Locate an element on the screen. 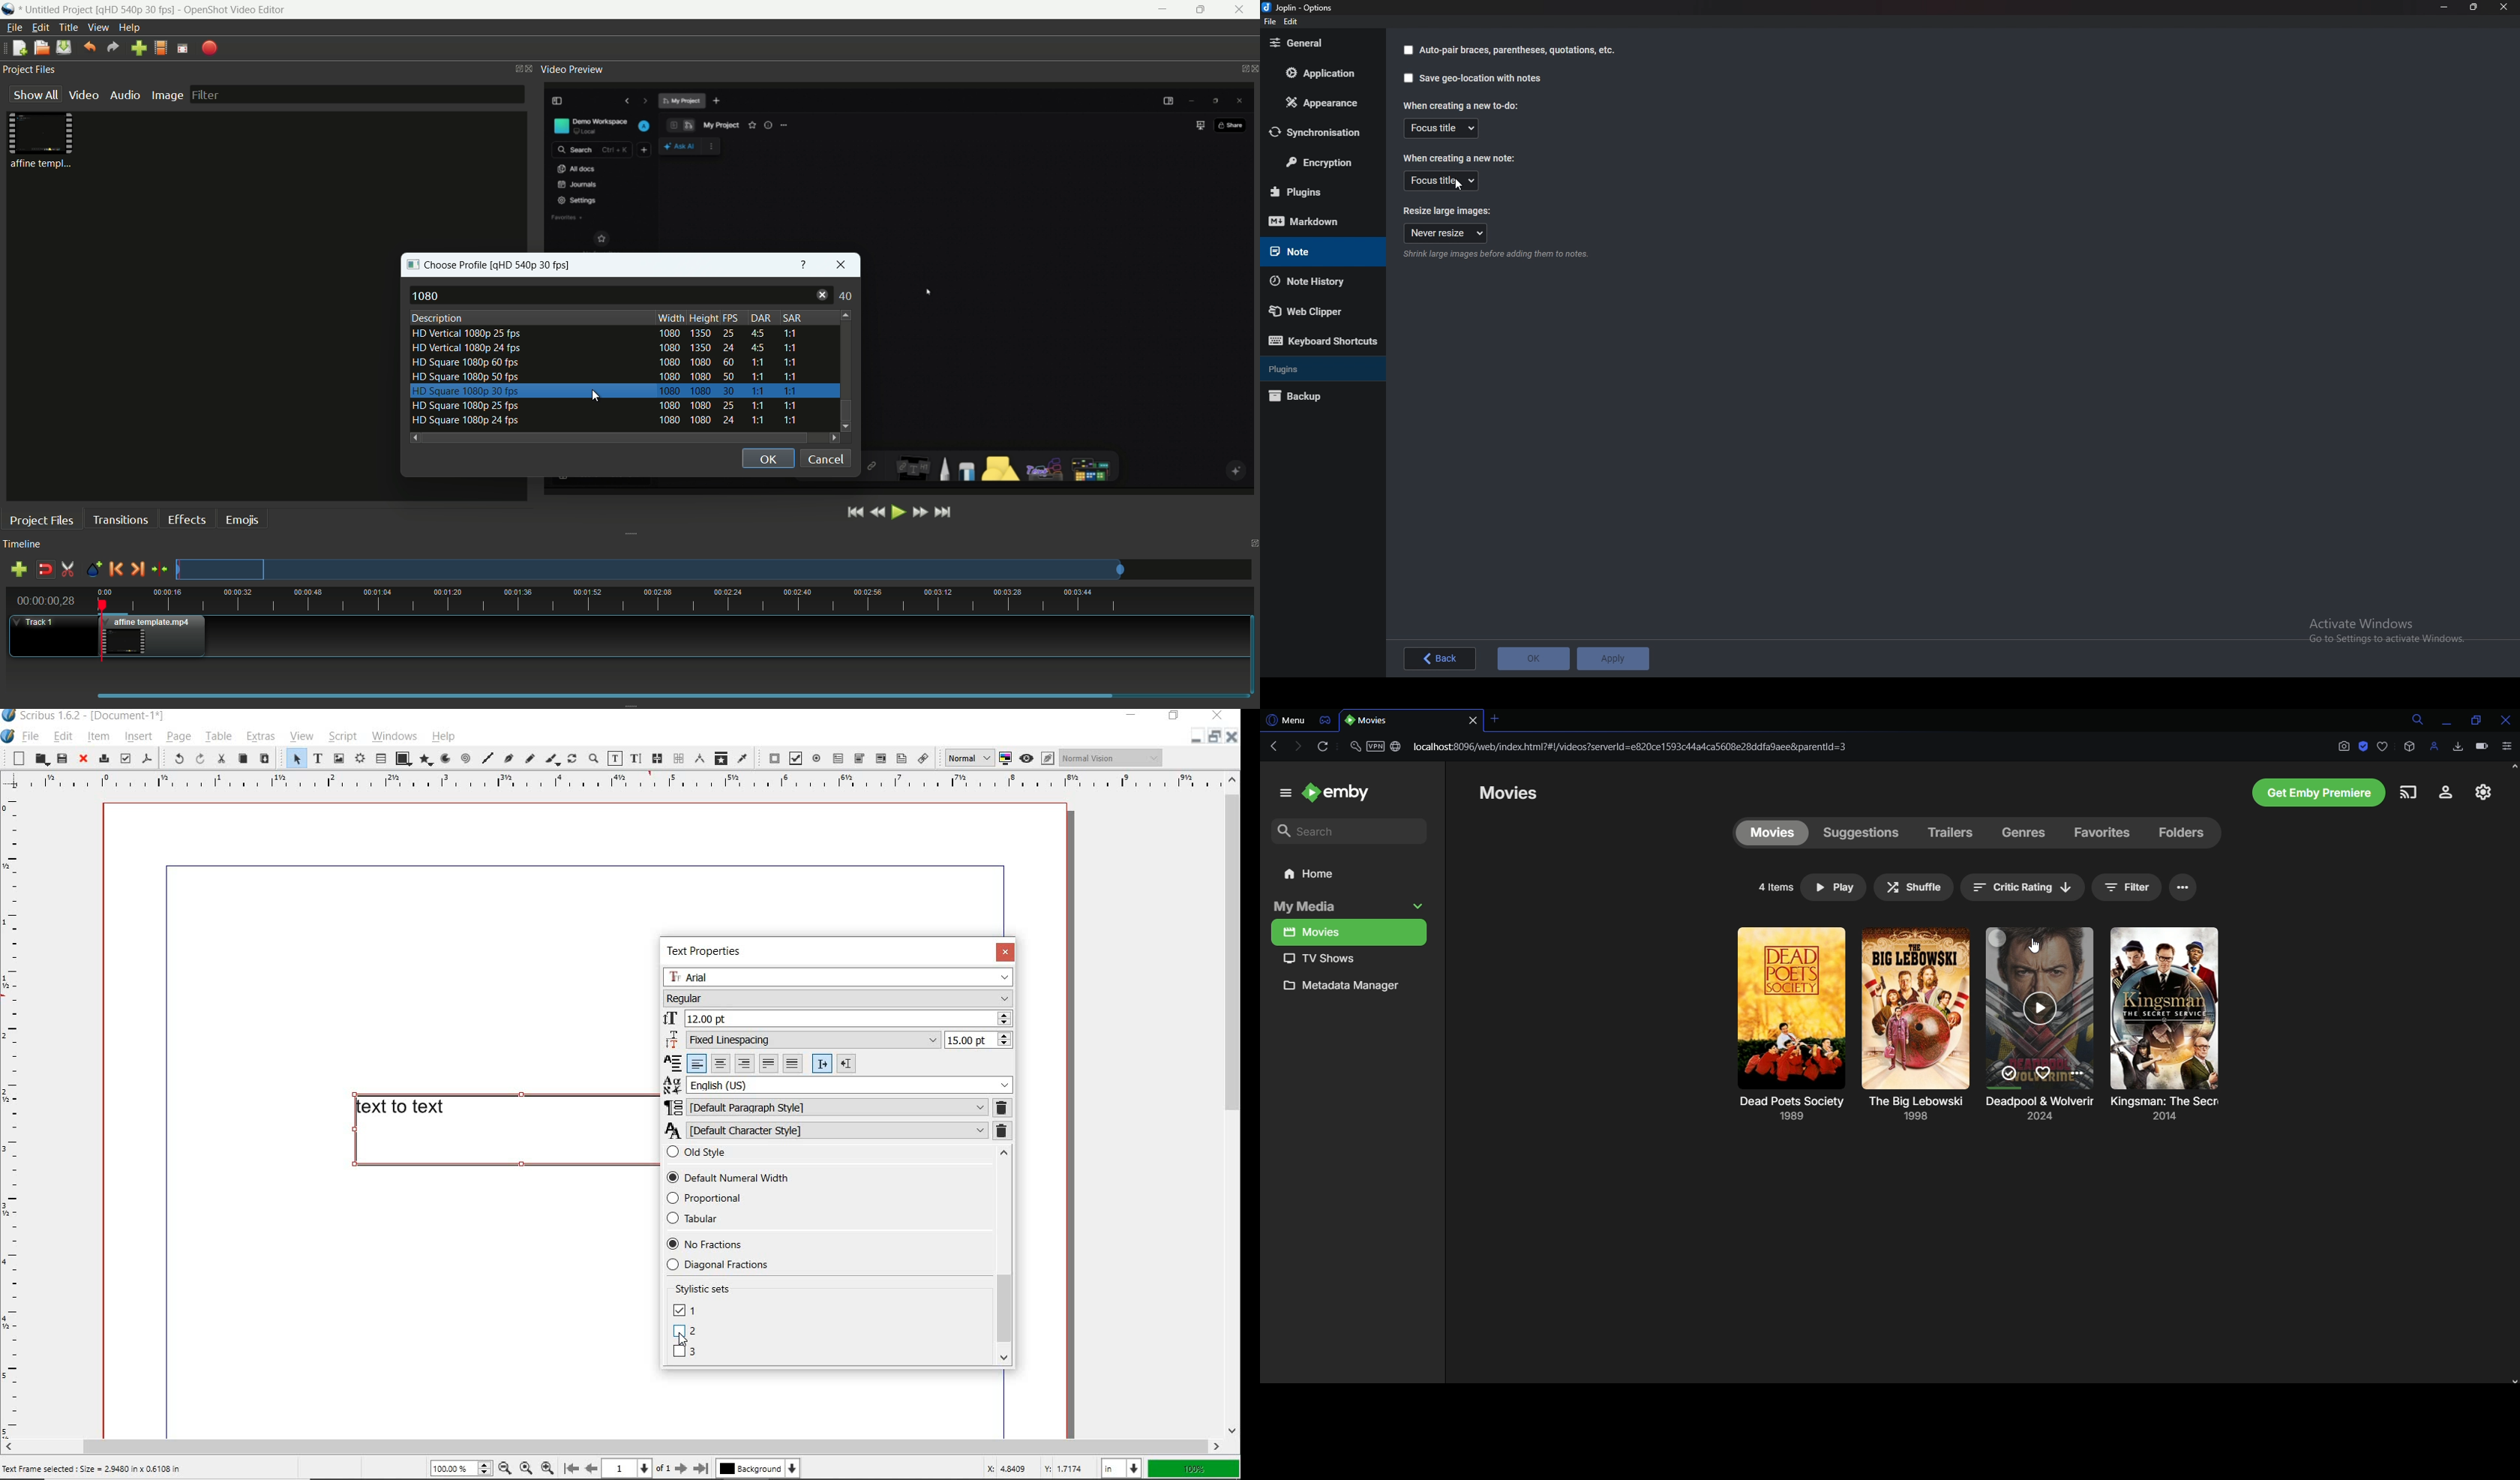 The image size is (2520, 1484). SCROLLBAR is located at coordinates (1005, 1256).